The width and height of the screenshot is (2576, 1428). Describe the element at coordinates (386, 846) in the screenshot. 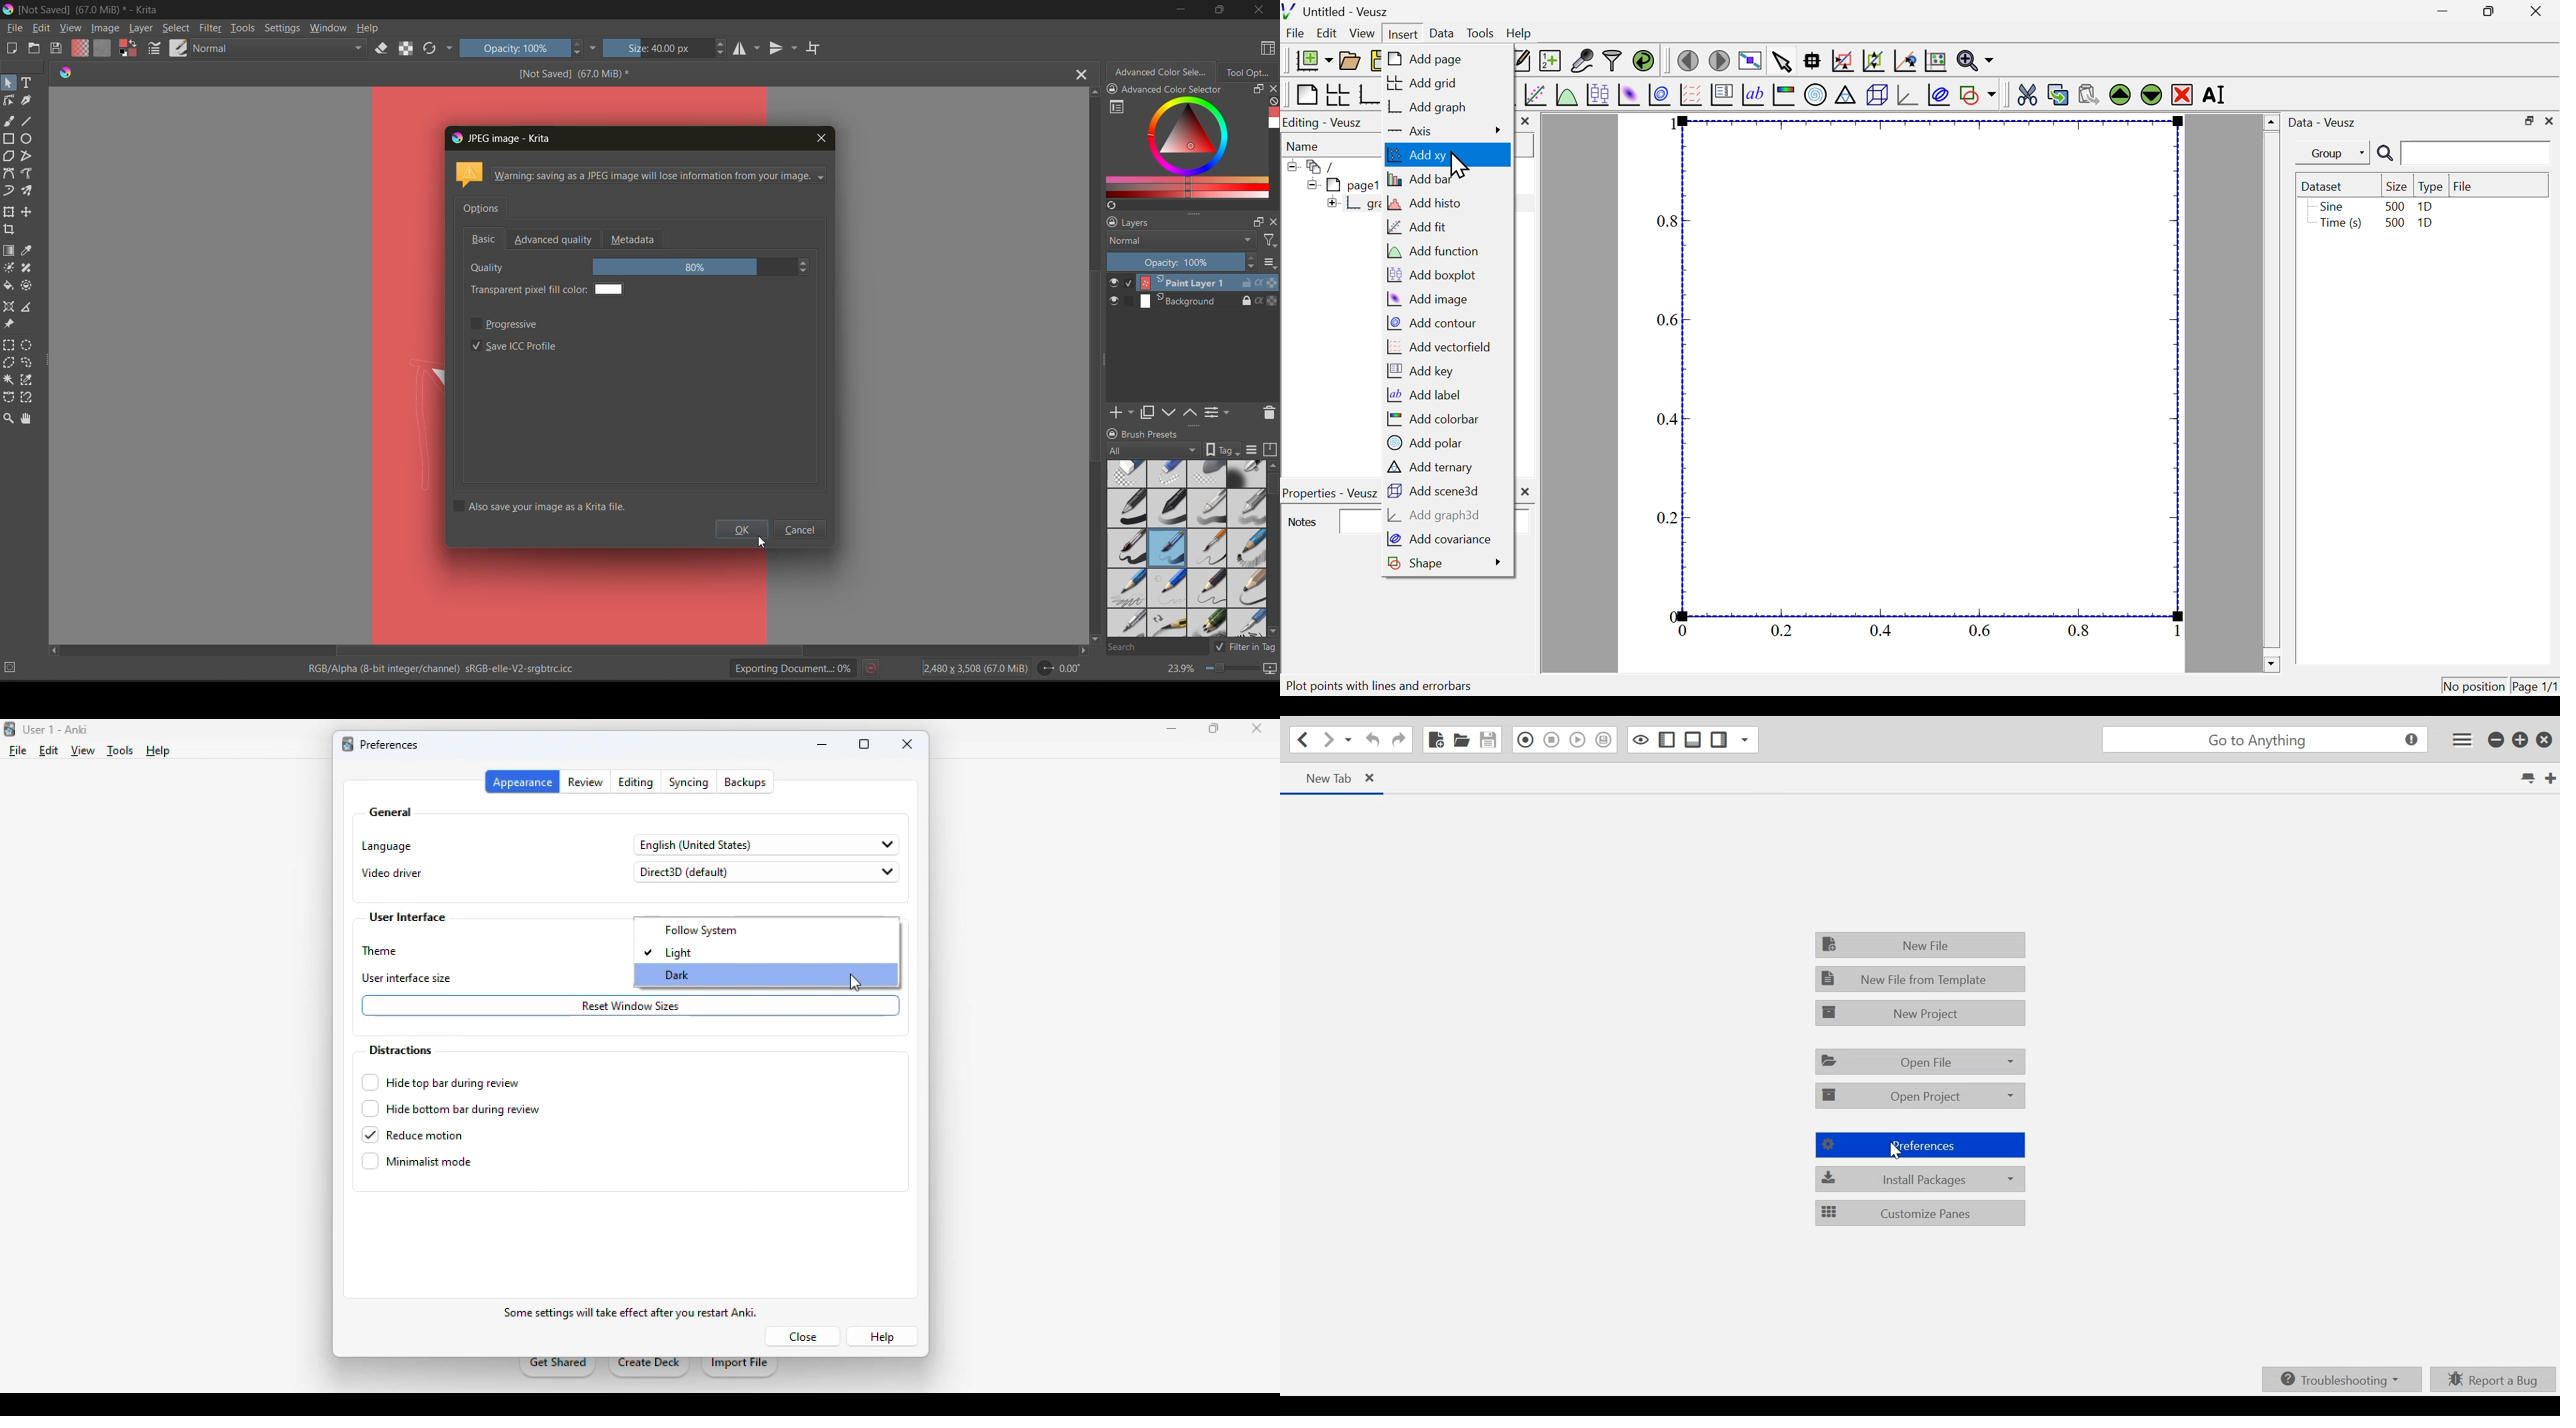

I see `language` at that location.